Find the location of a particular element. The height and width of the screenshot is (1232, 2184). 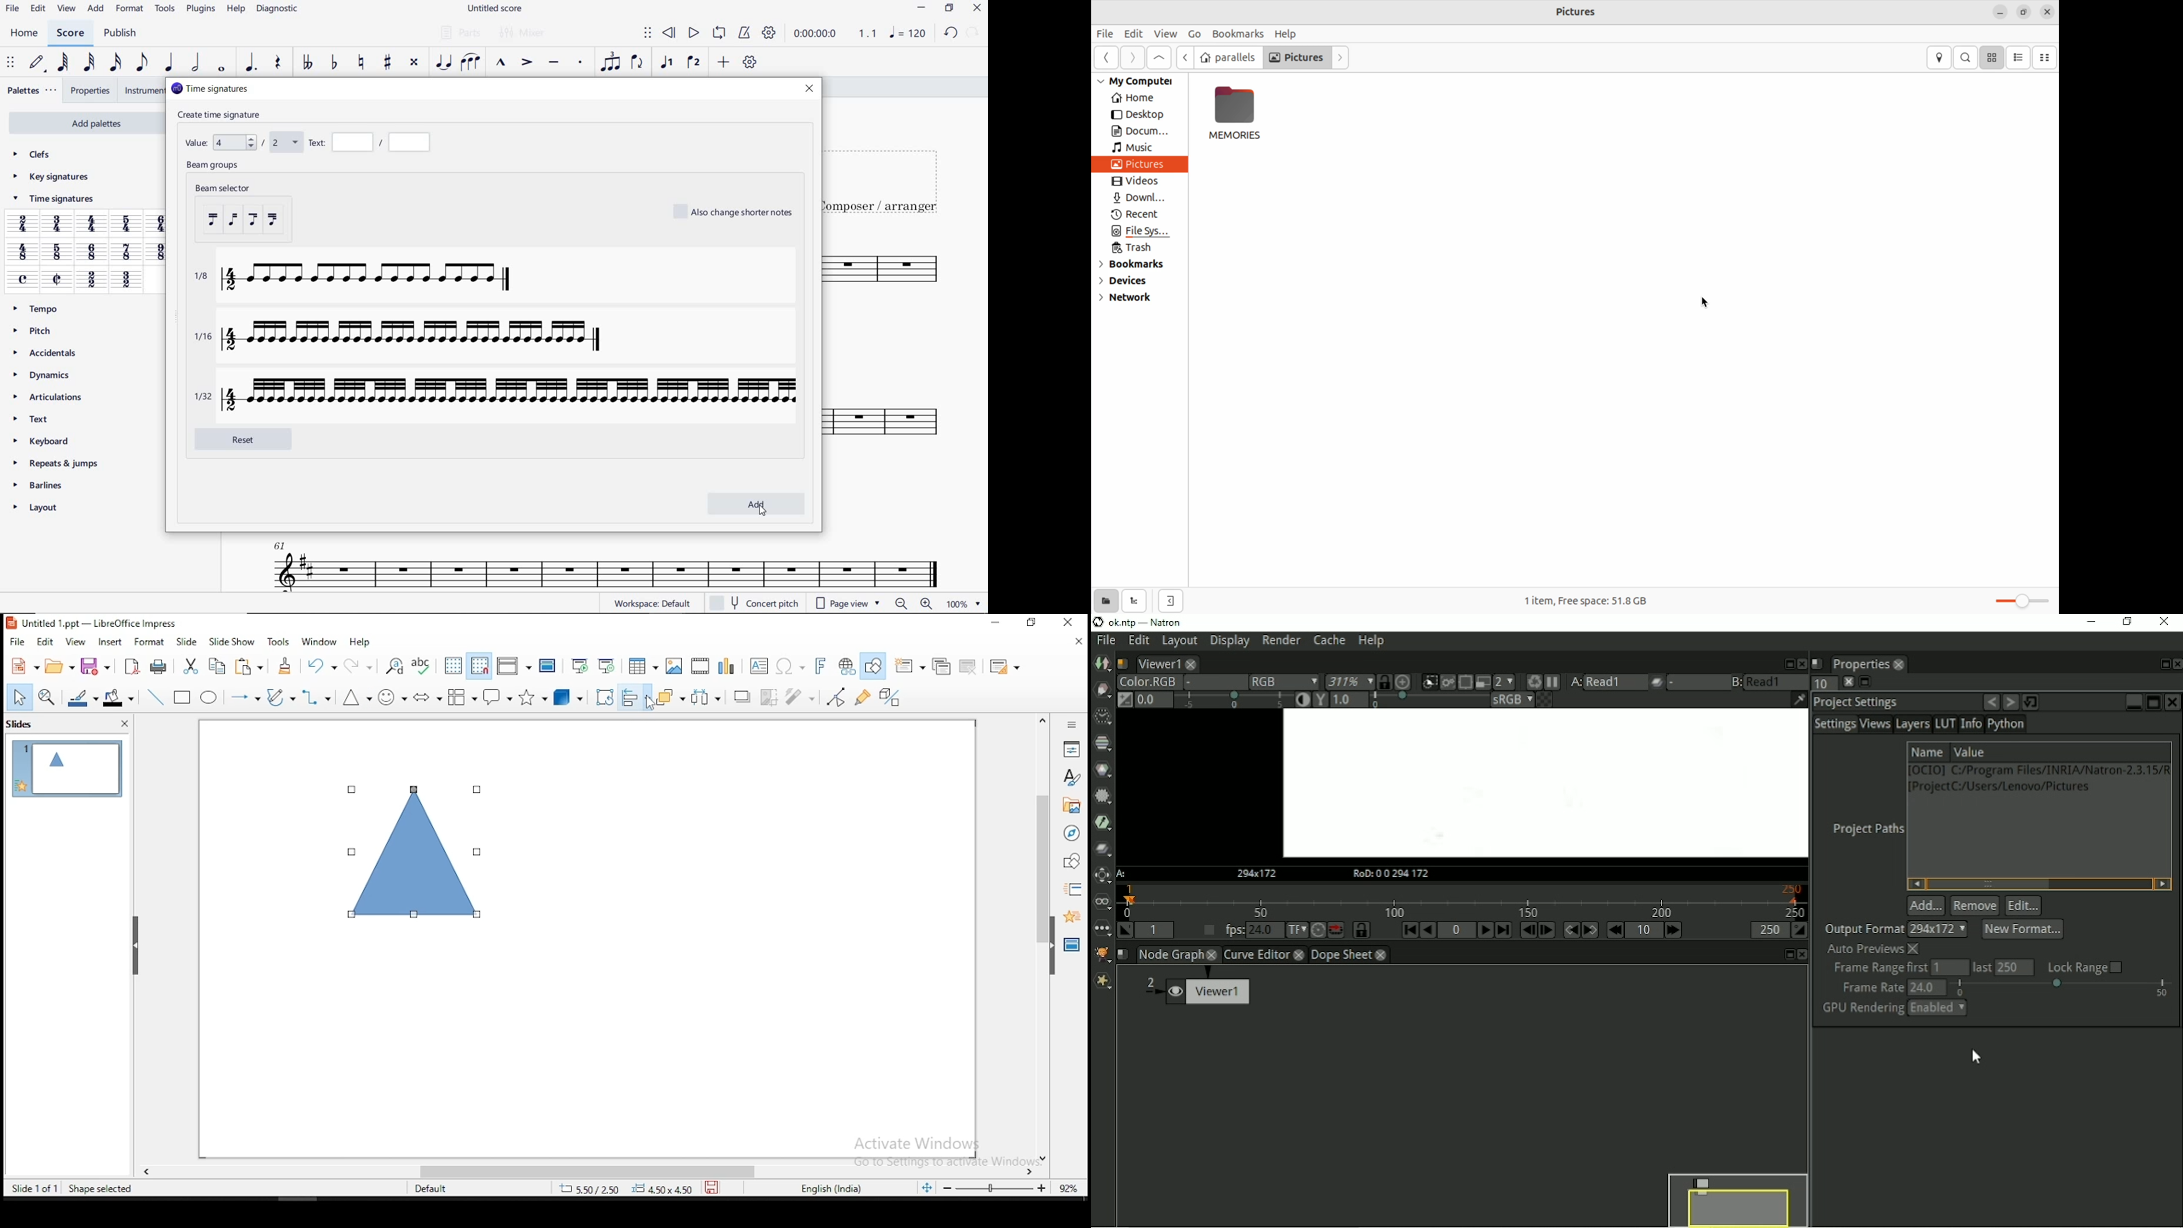

5/4 is located at coordinates (129, 223).